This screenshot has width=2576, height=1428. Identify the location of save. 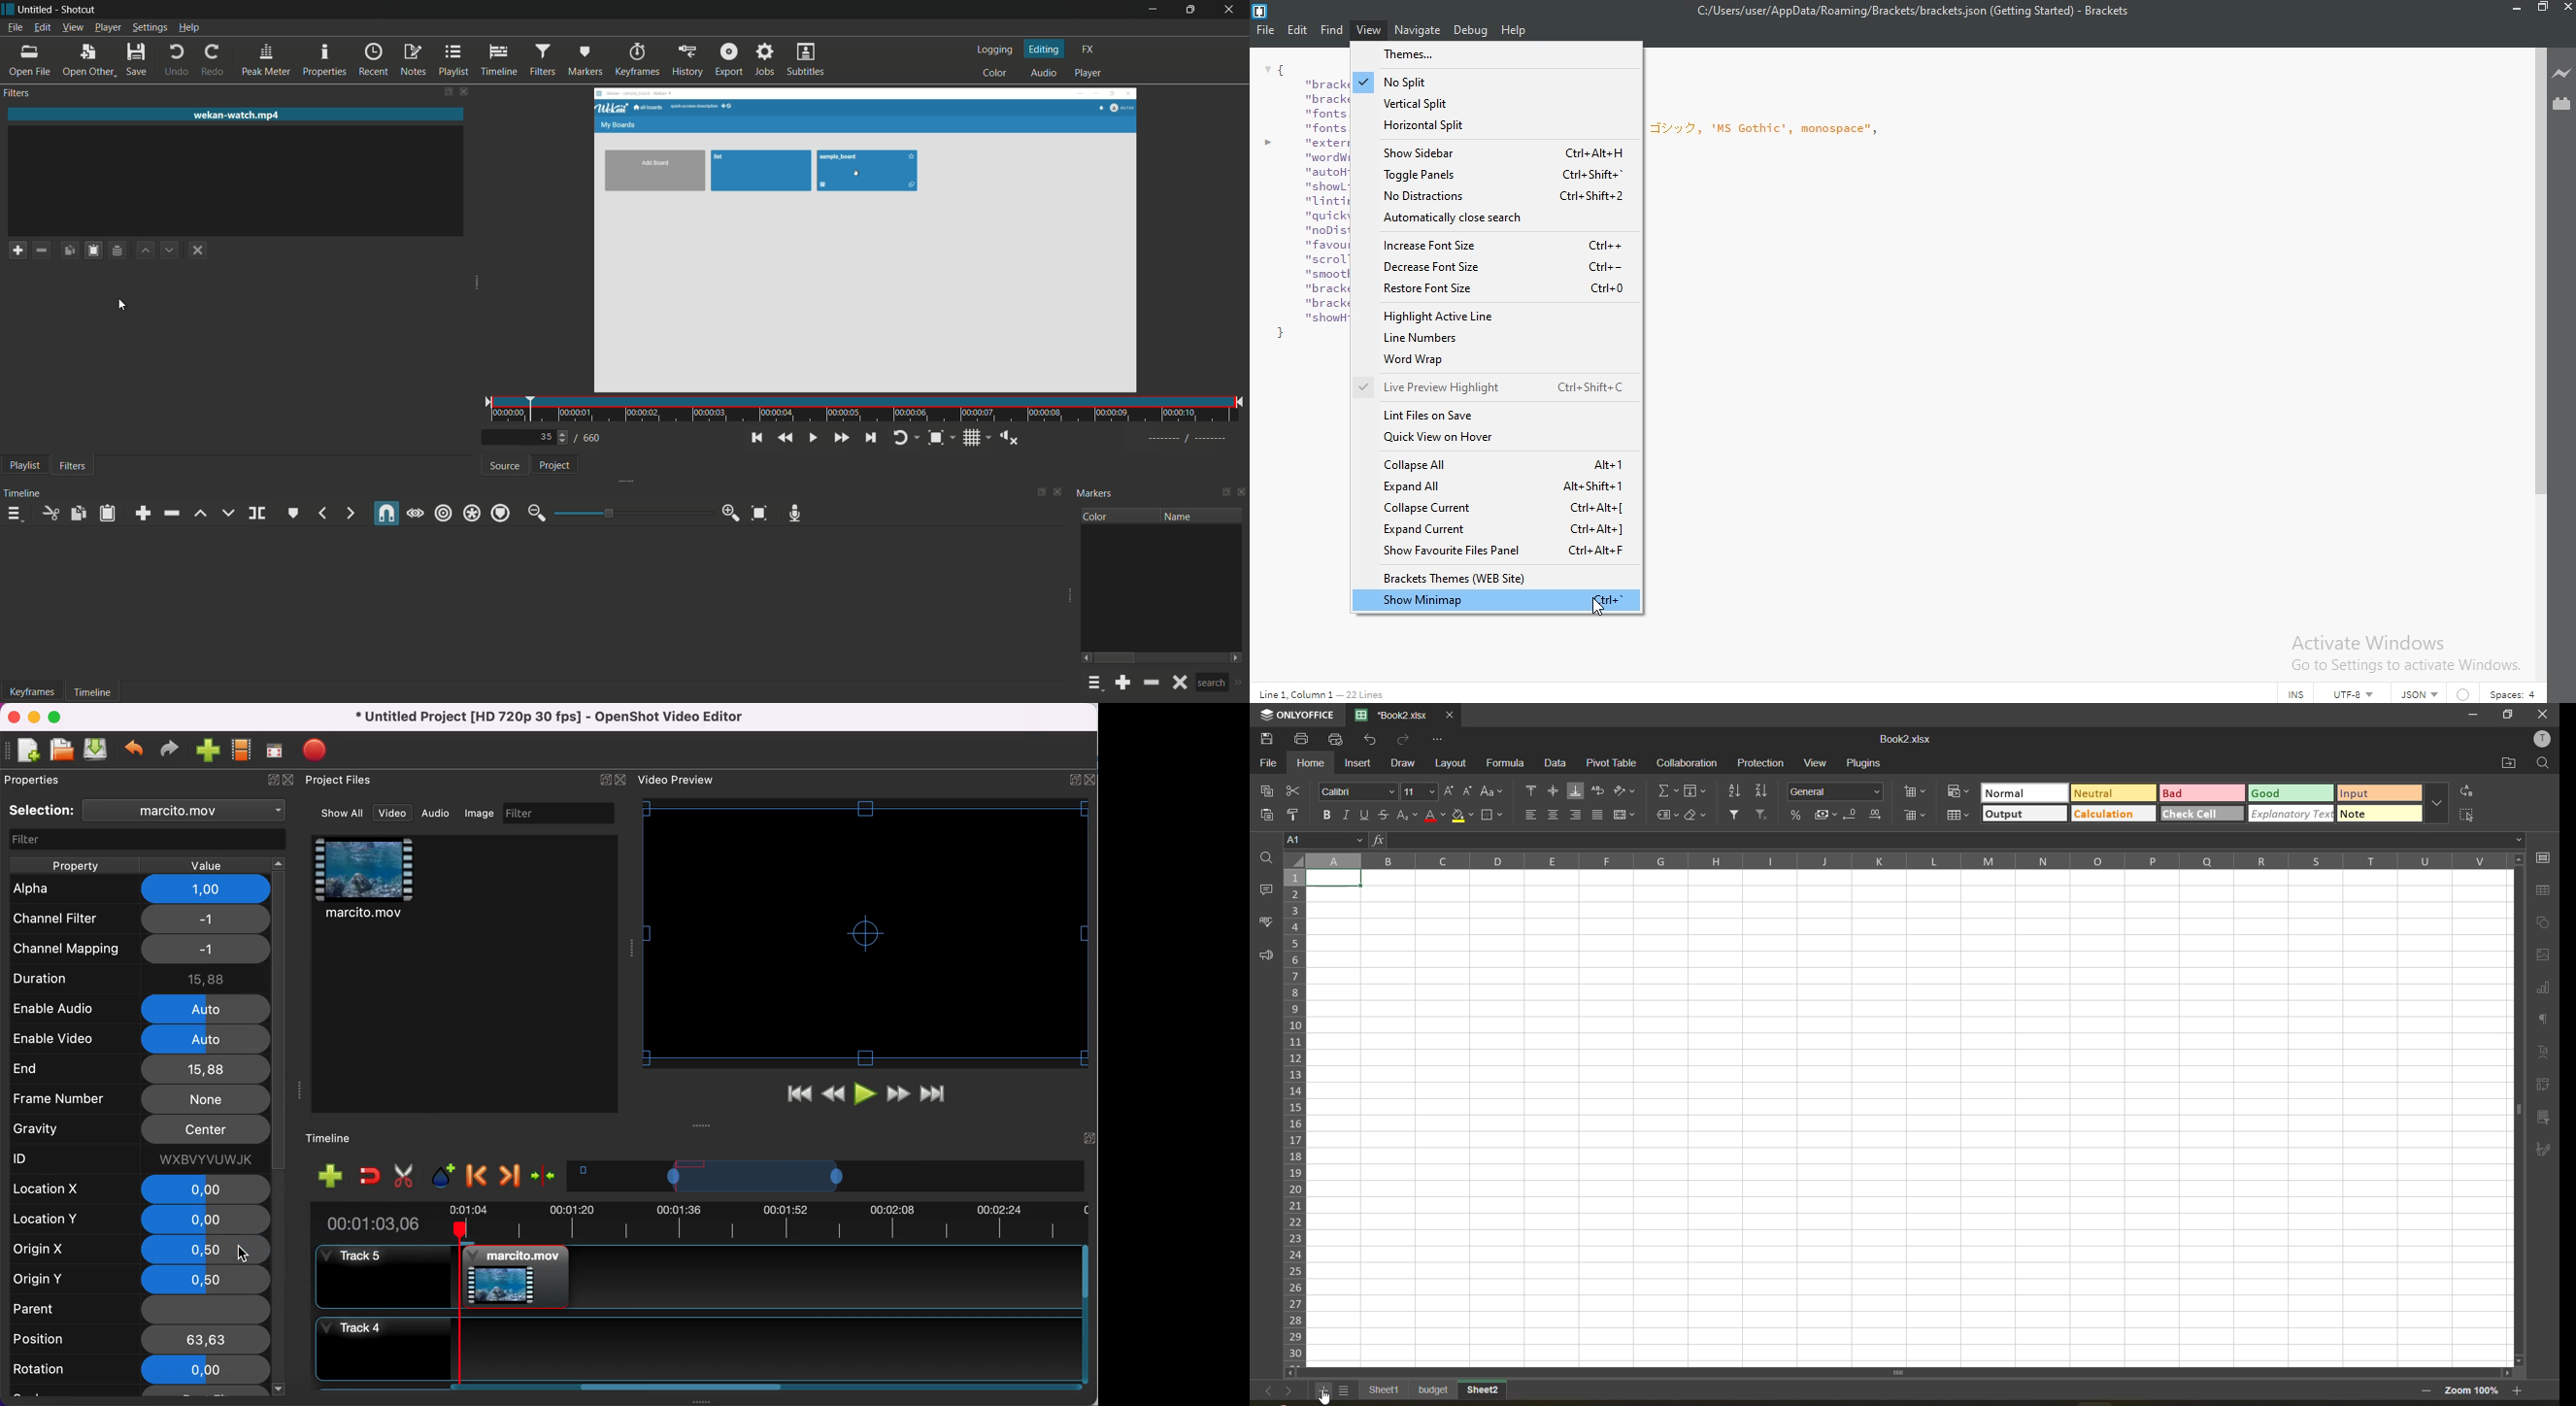
(1267, 739).